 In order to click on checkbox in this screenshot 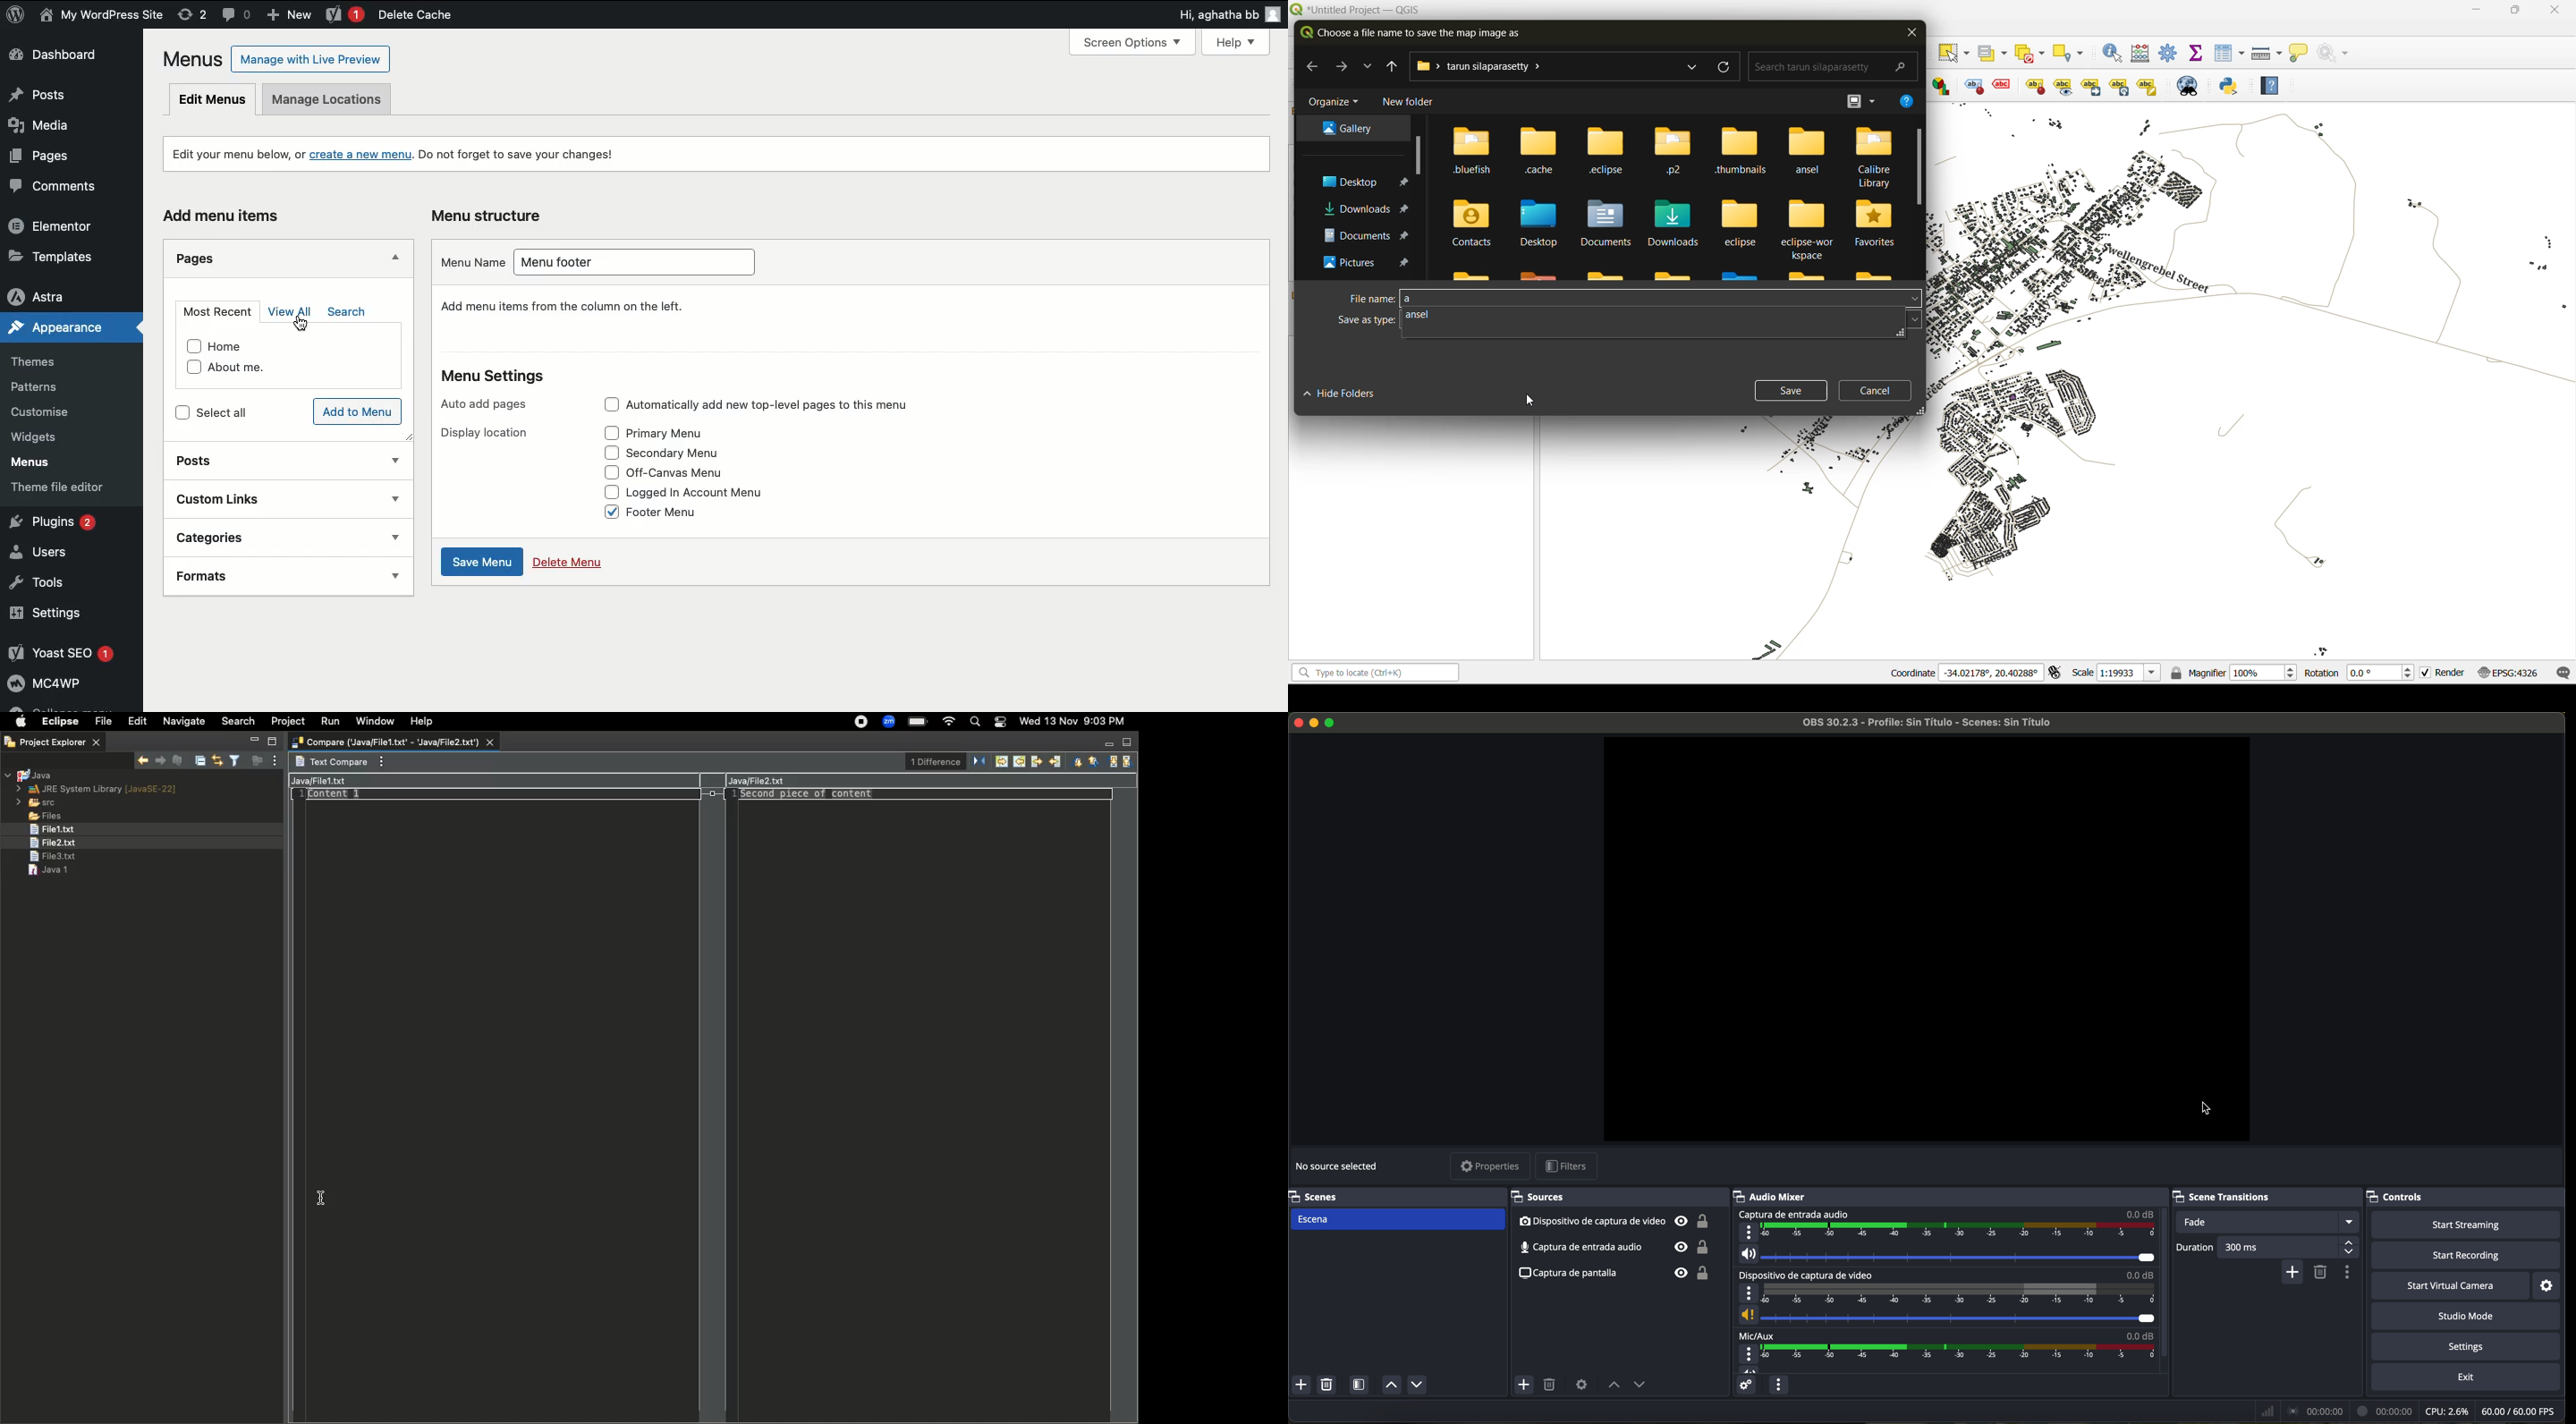, I will do `click(190, 369)`.